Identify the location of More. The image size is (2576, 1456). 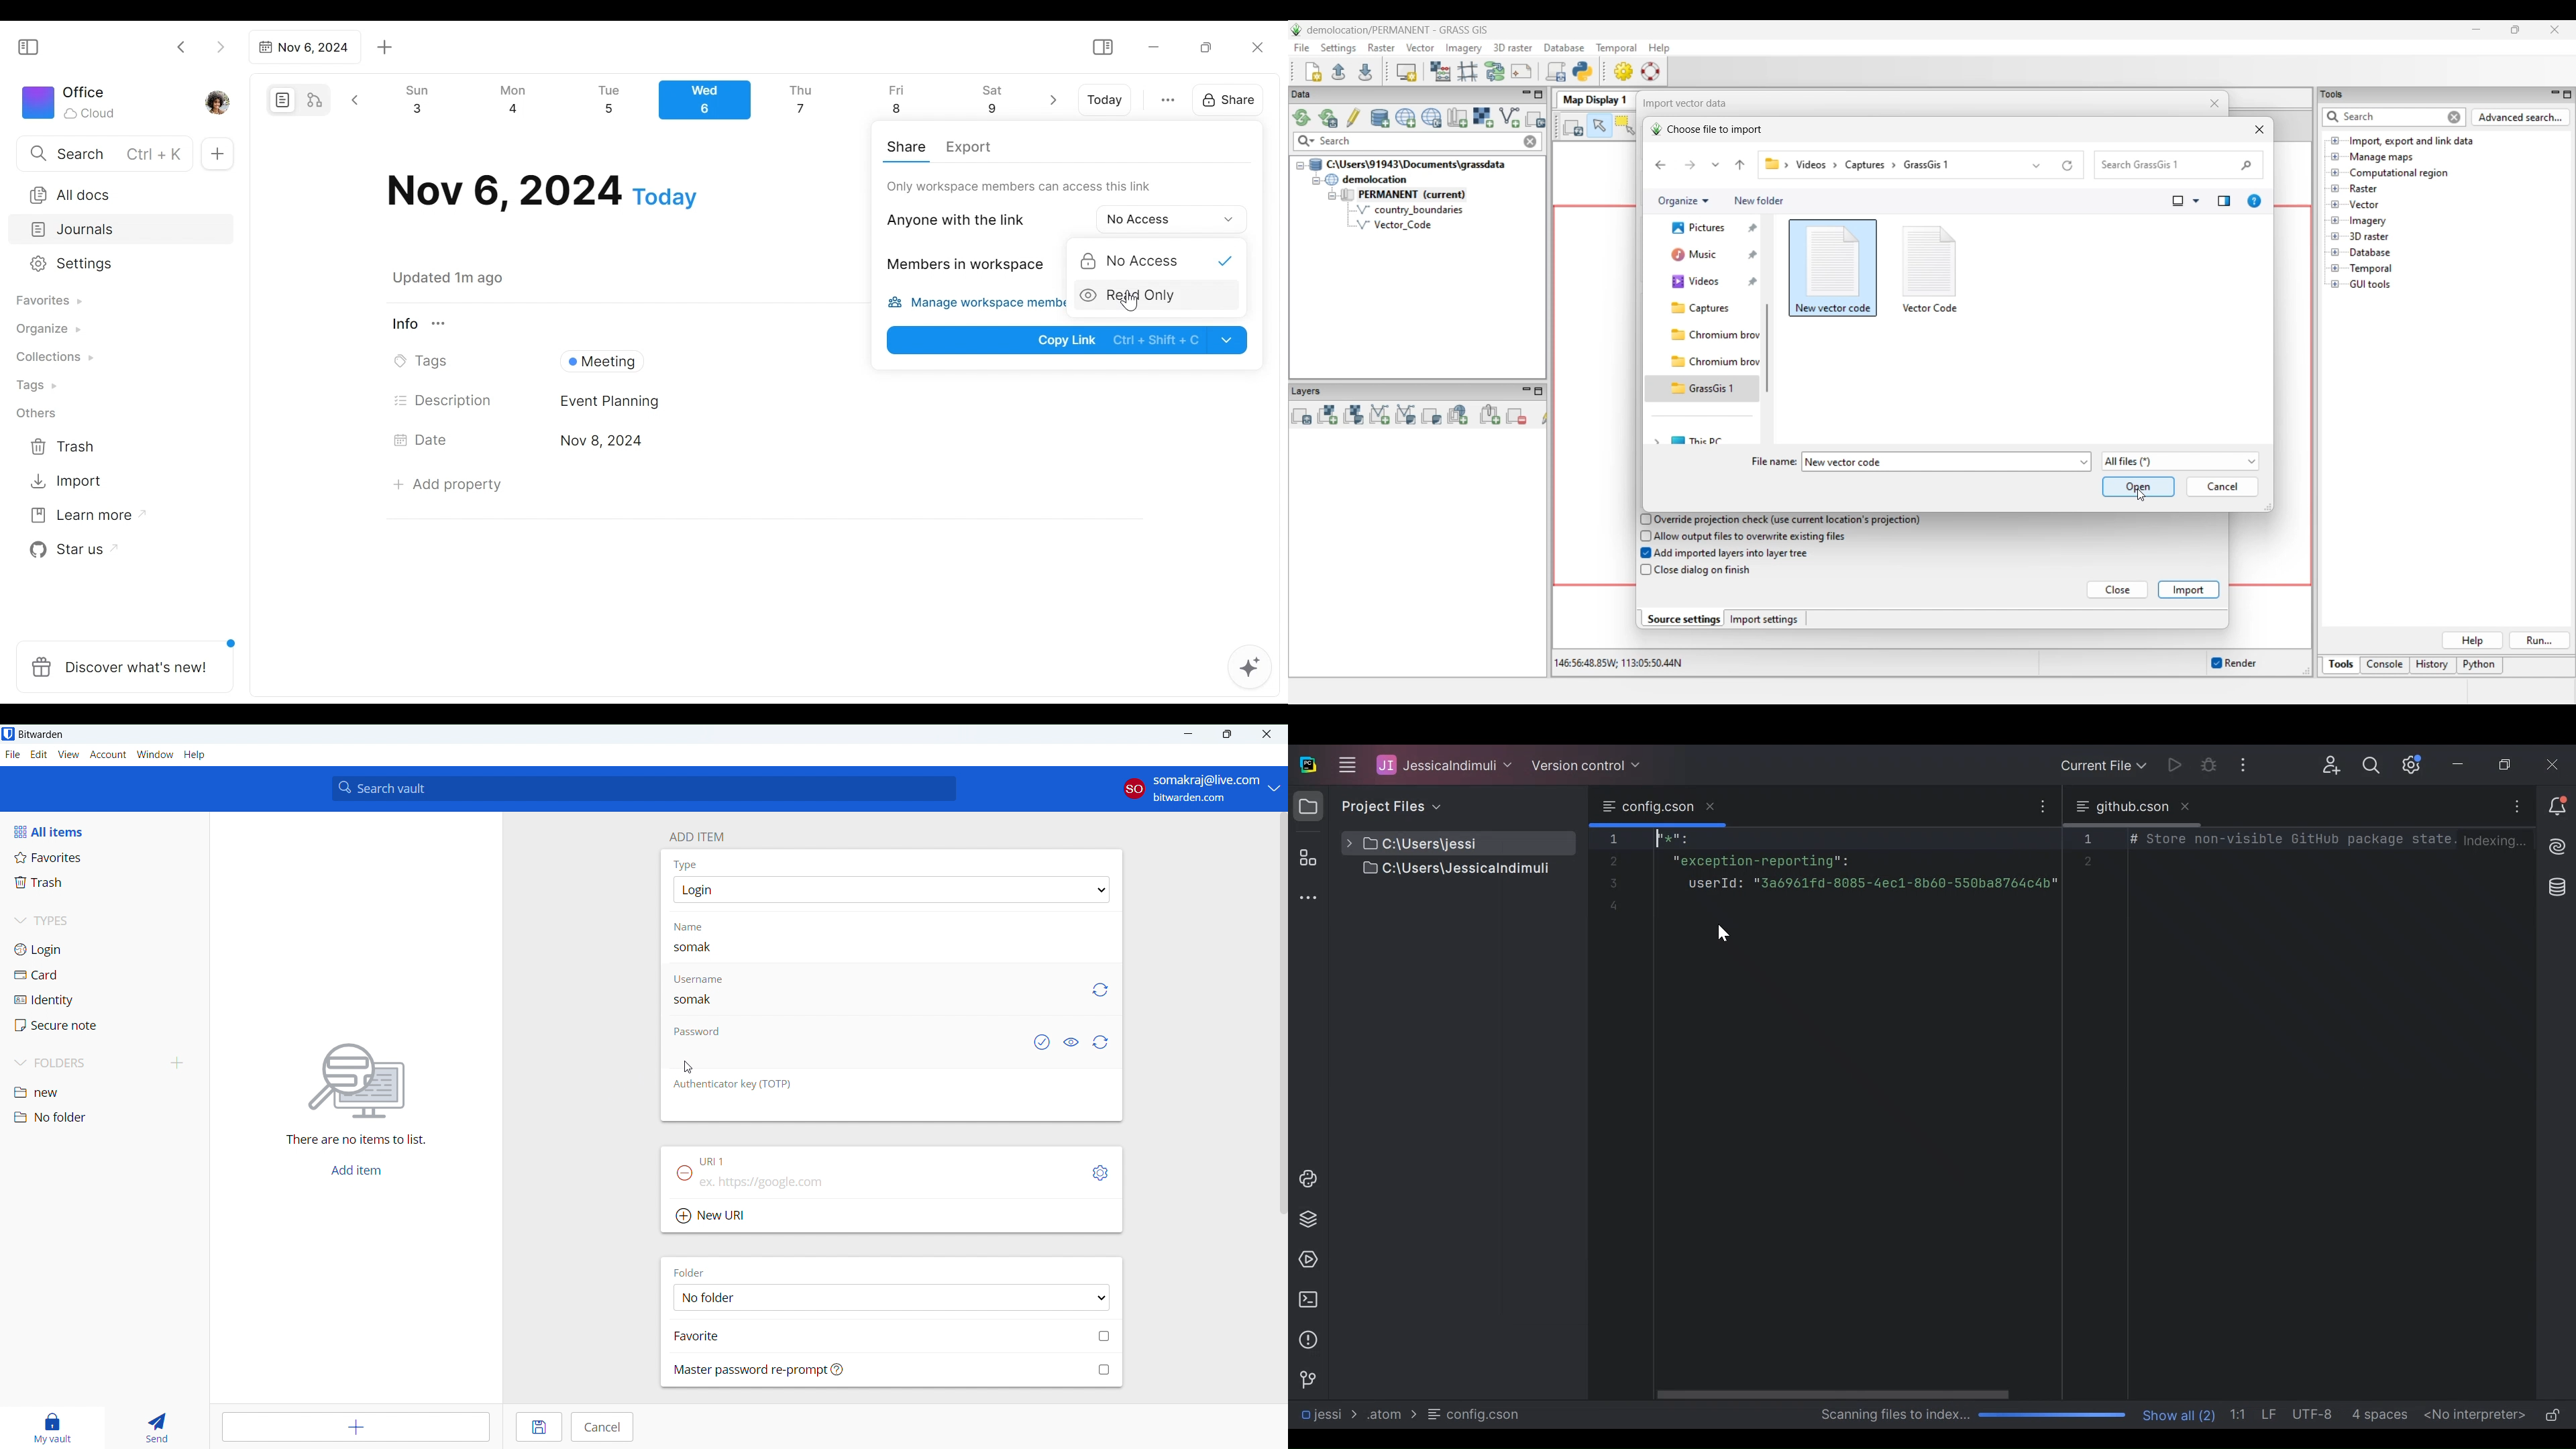
(2044, 807).